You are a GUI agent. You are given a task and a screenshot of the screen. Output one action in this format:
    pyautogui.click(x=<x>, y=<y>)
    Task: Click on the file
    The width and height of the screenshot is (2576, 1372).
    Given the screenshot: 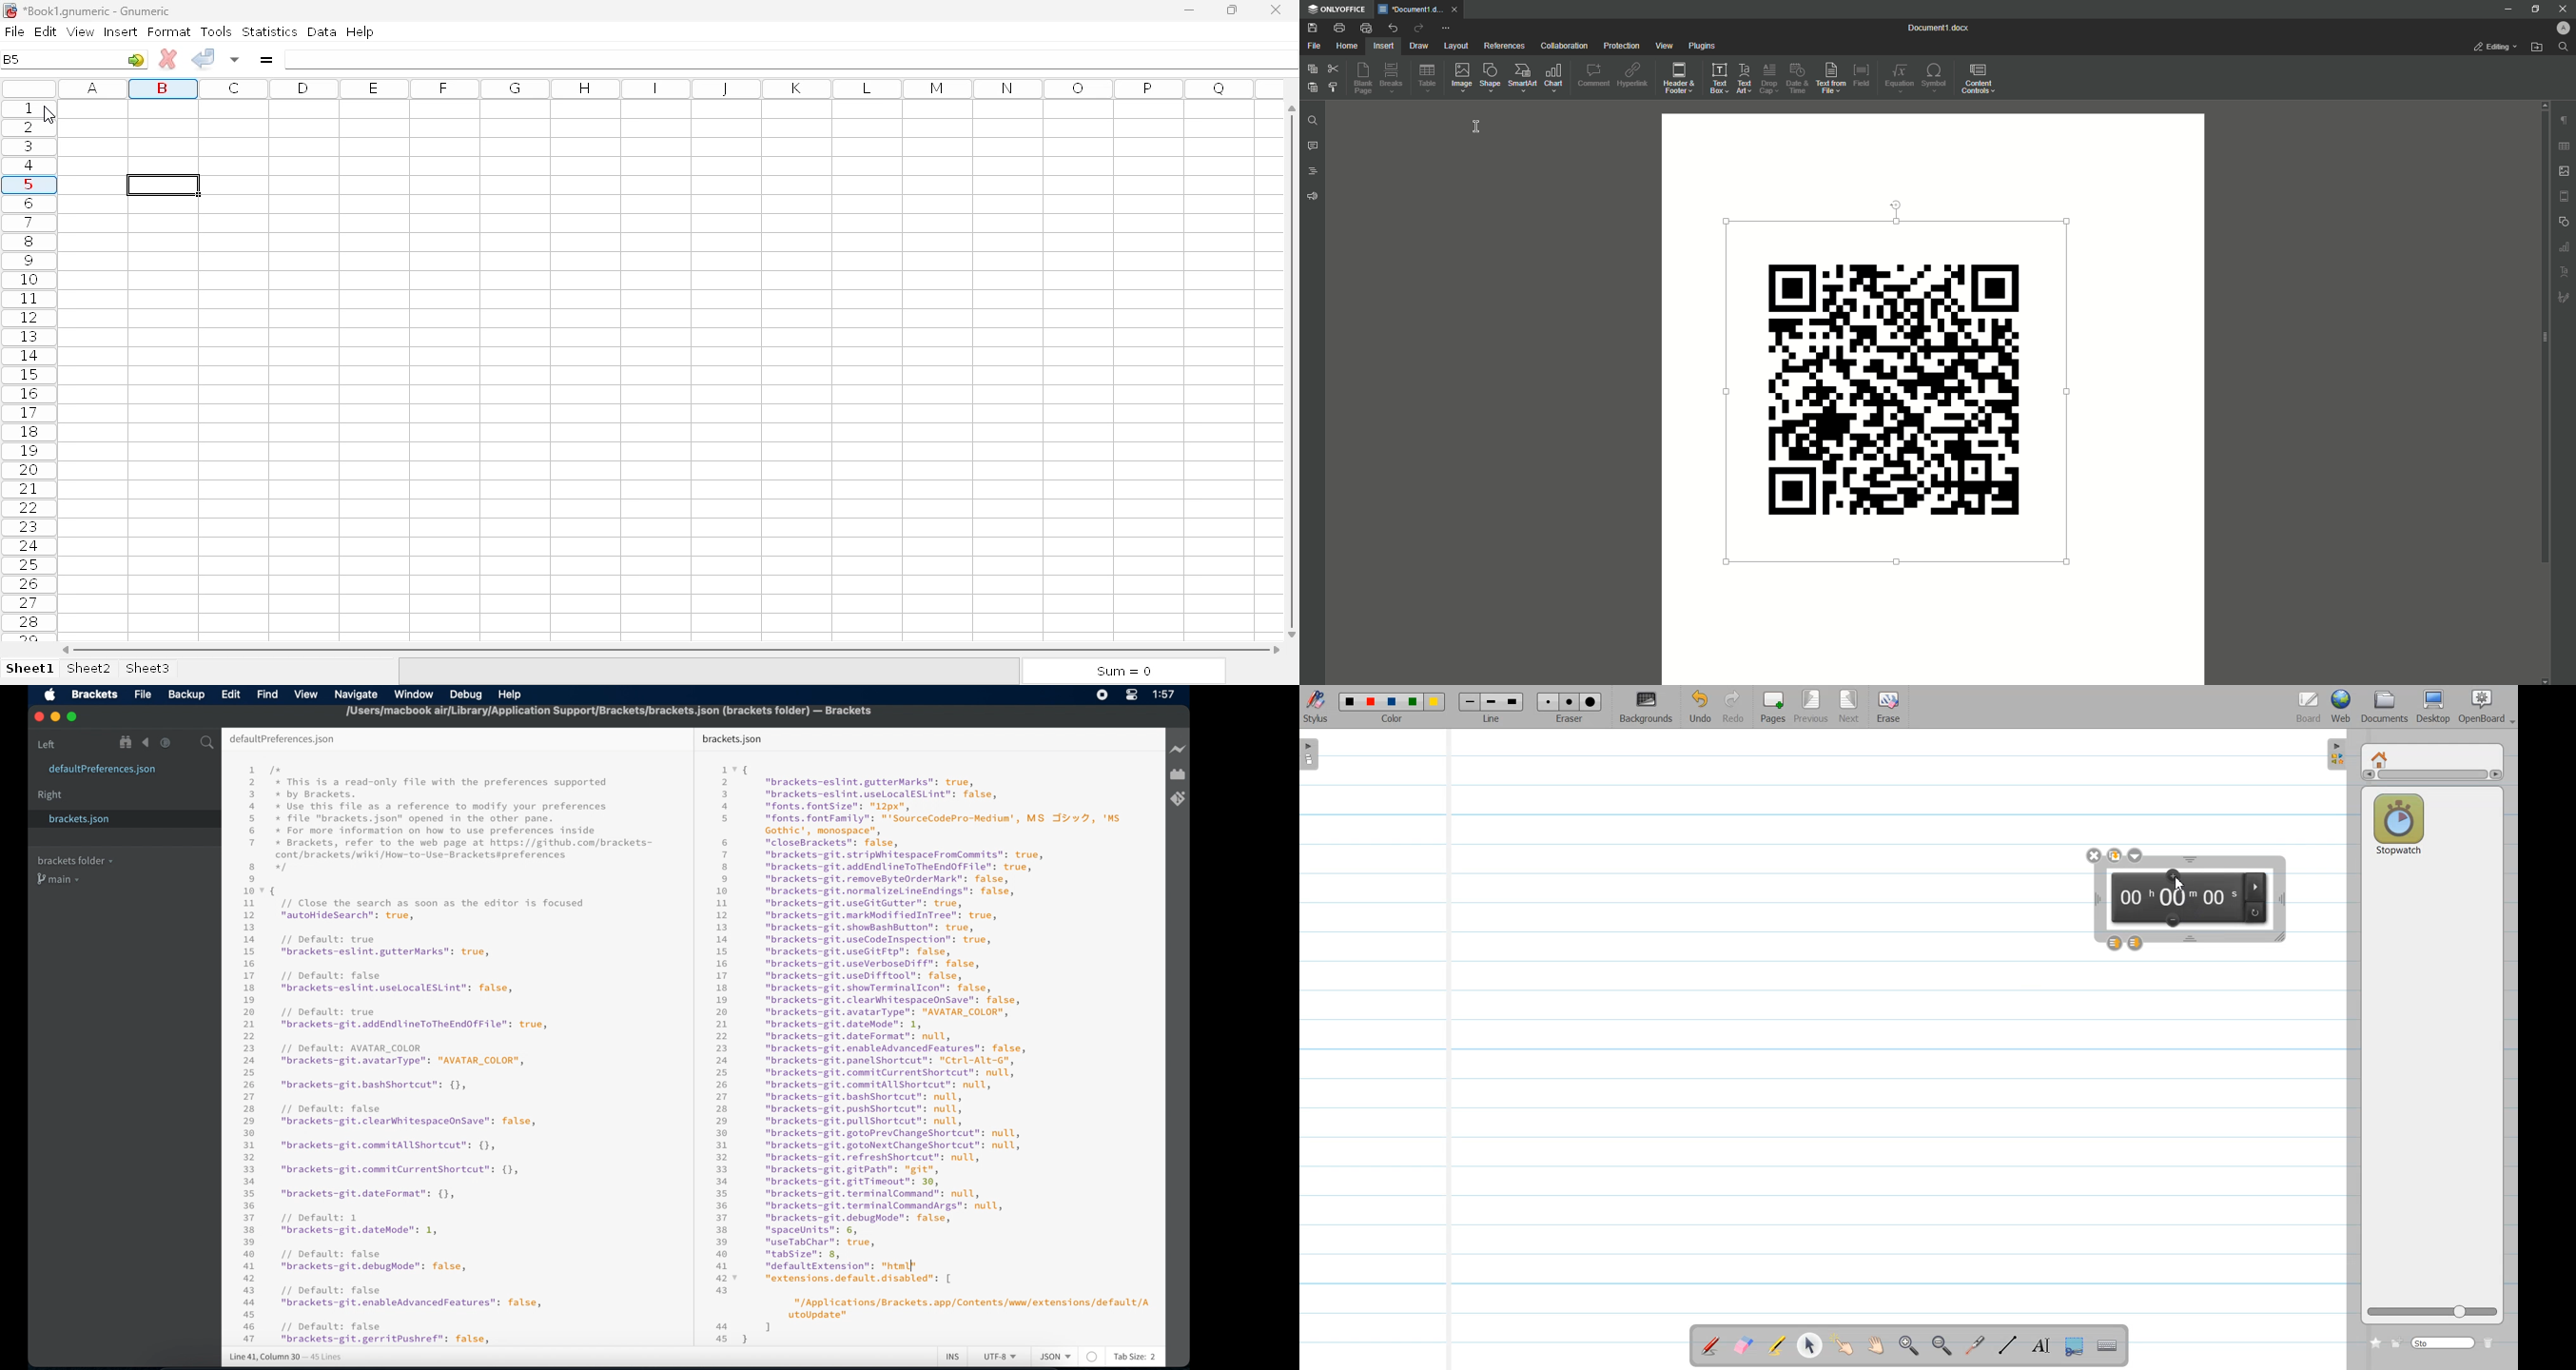 What is the action you would take?
    pyautogui.click(x=143, y=695)
    